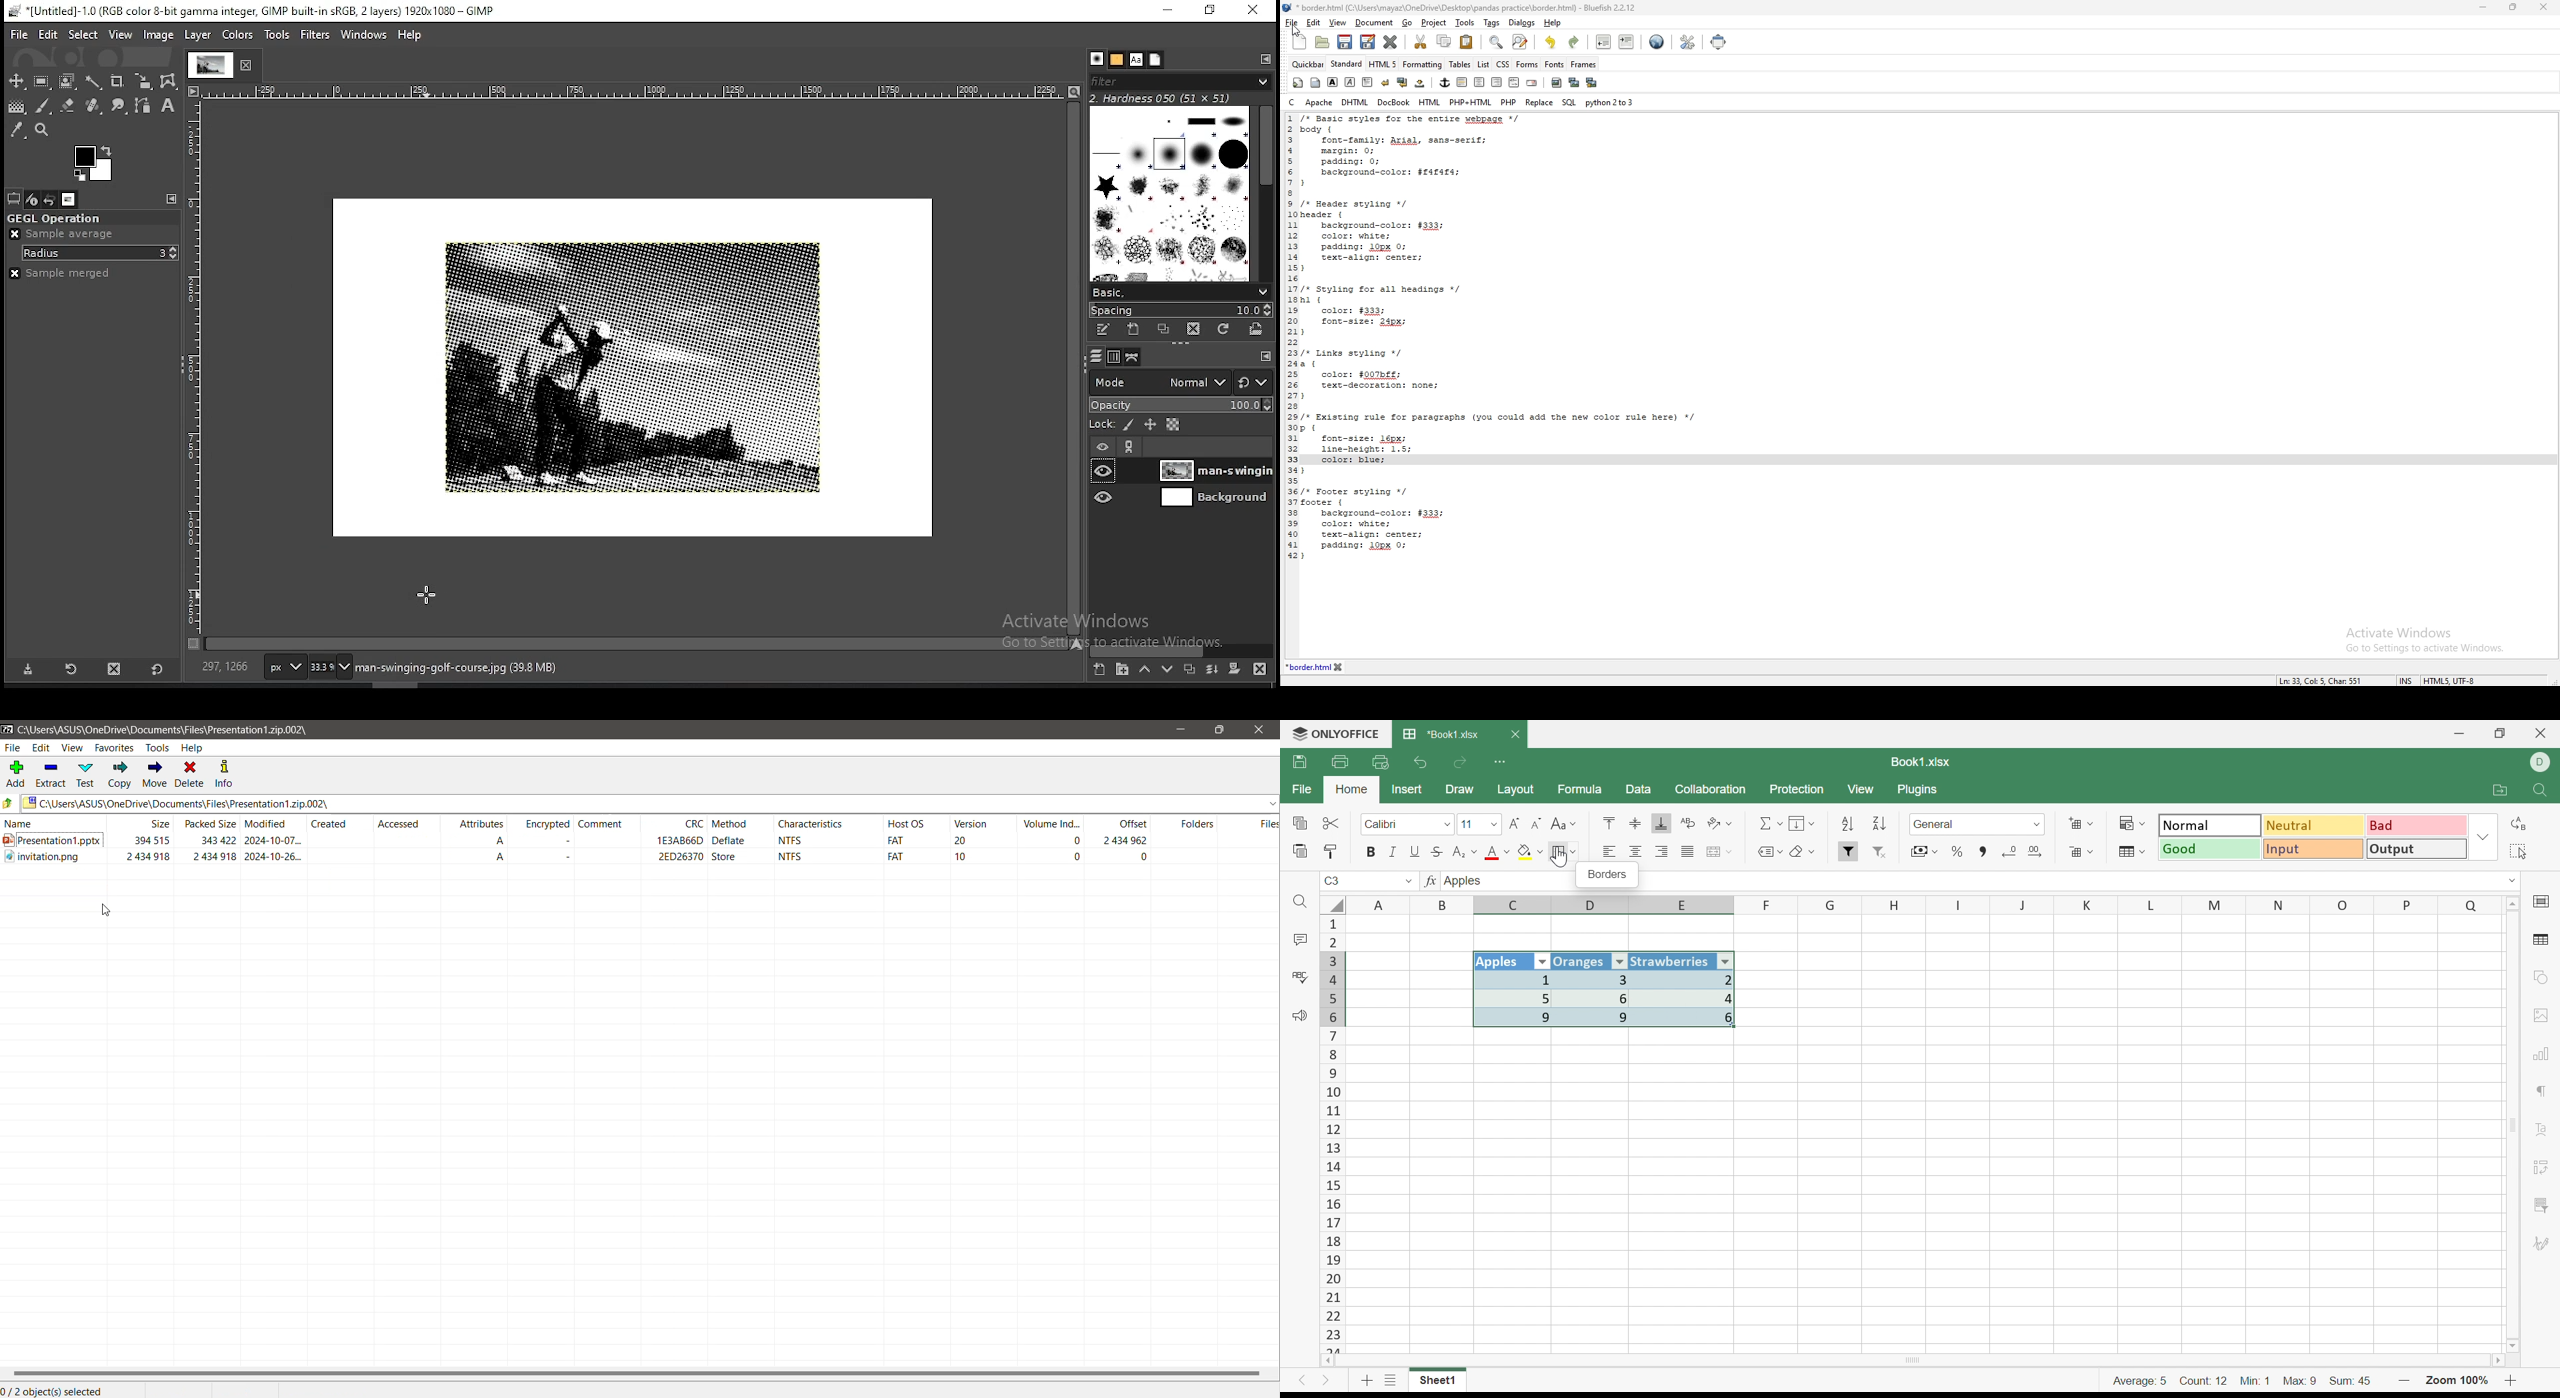  What do you see at coordinates (2522, 823) in the screenshot?
I see `Replace` at bounding box center [2522, 823].